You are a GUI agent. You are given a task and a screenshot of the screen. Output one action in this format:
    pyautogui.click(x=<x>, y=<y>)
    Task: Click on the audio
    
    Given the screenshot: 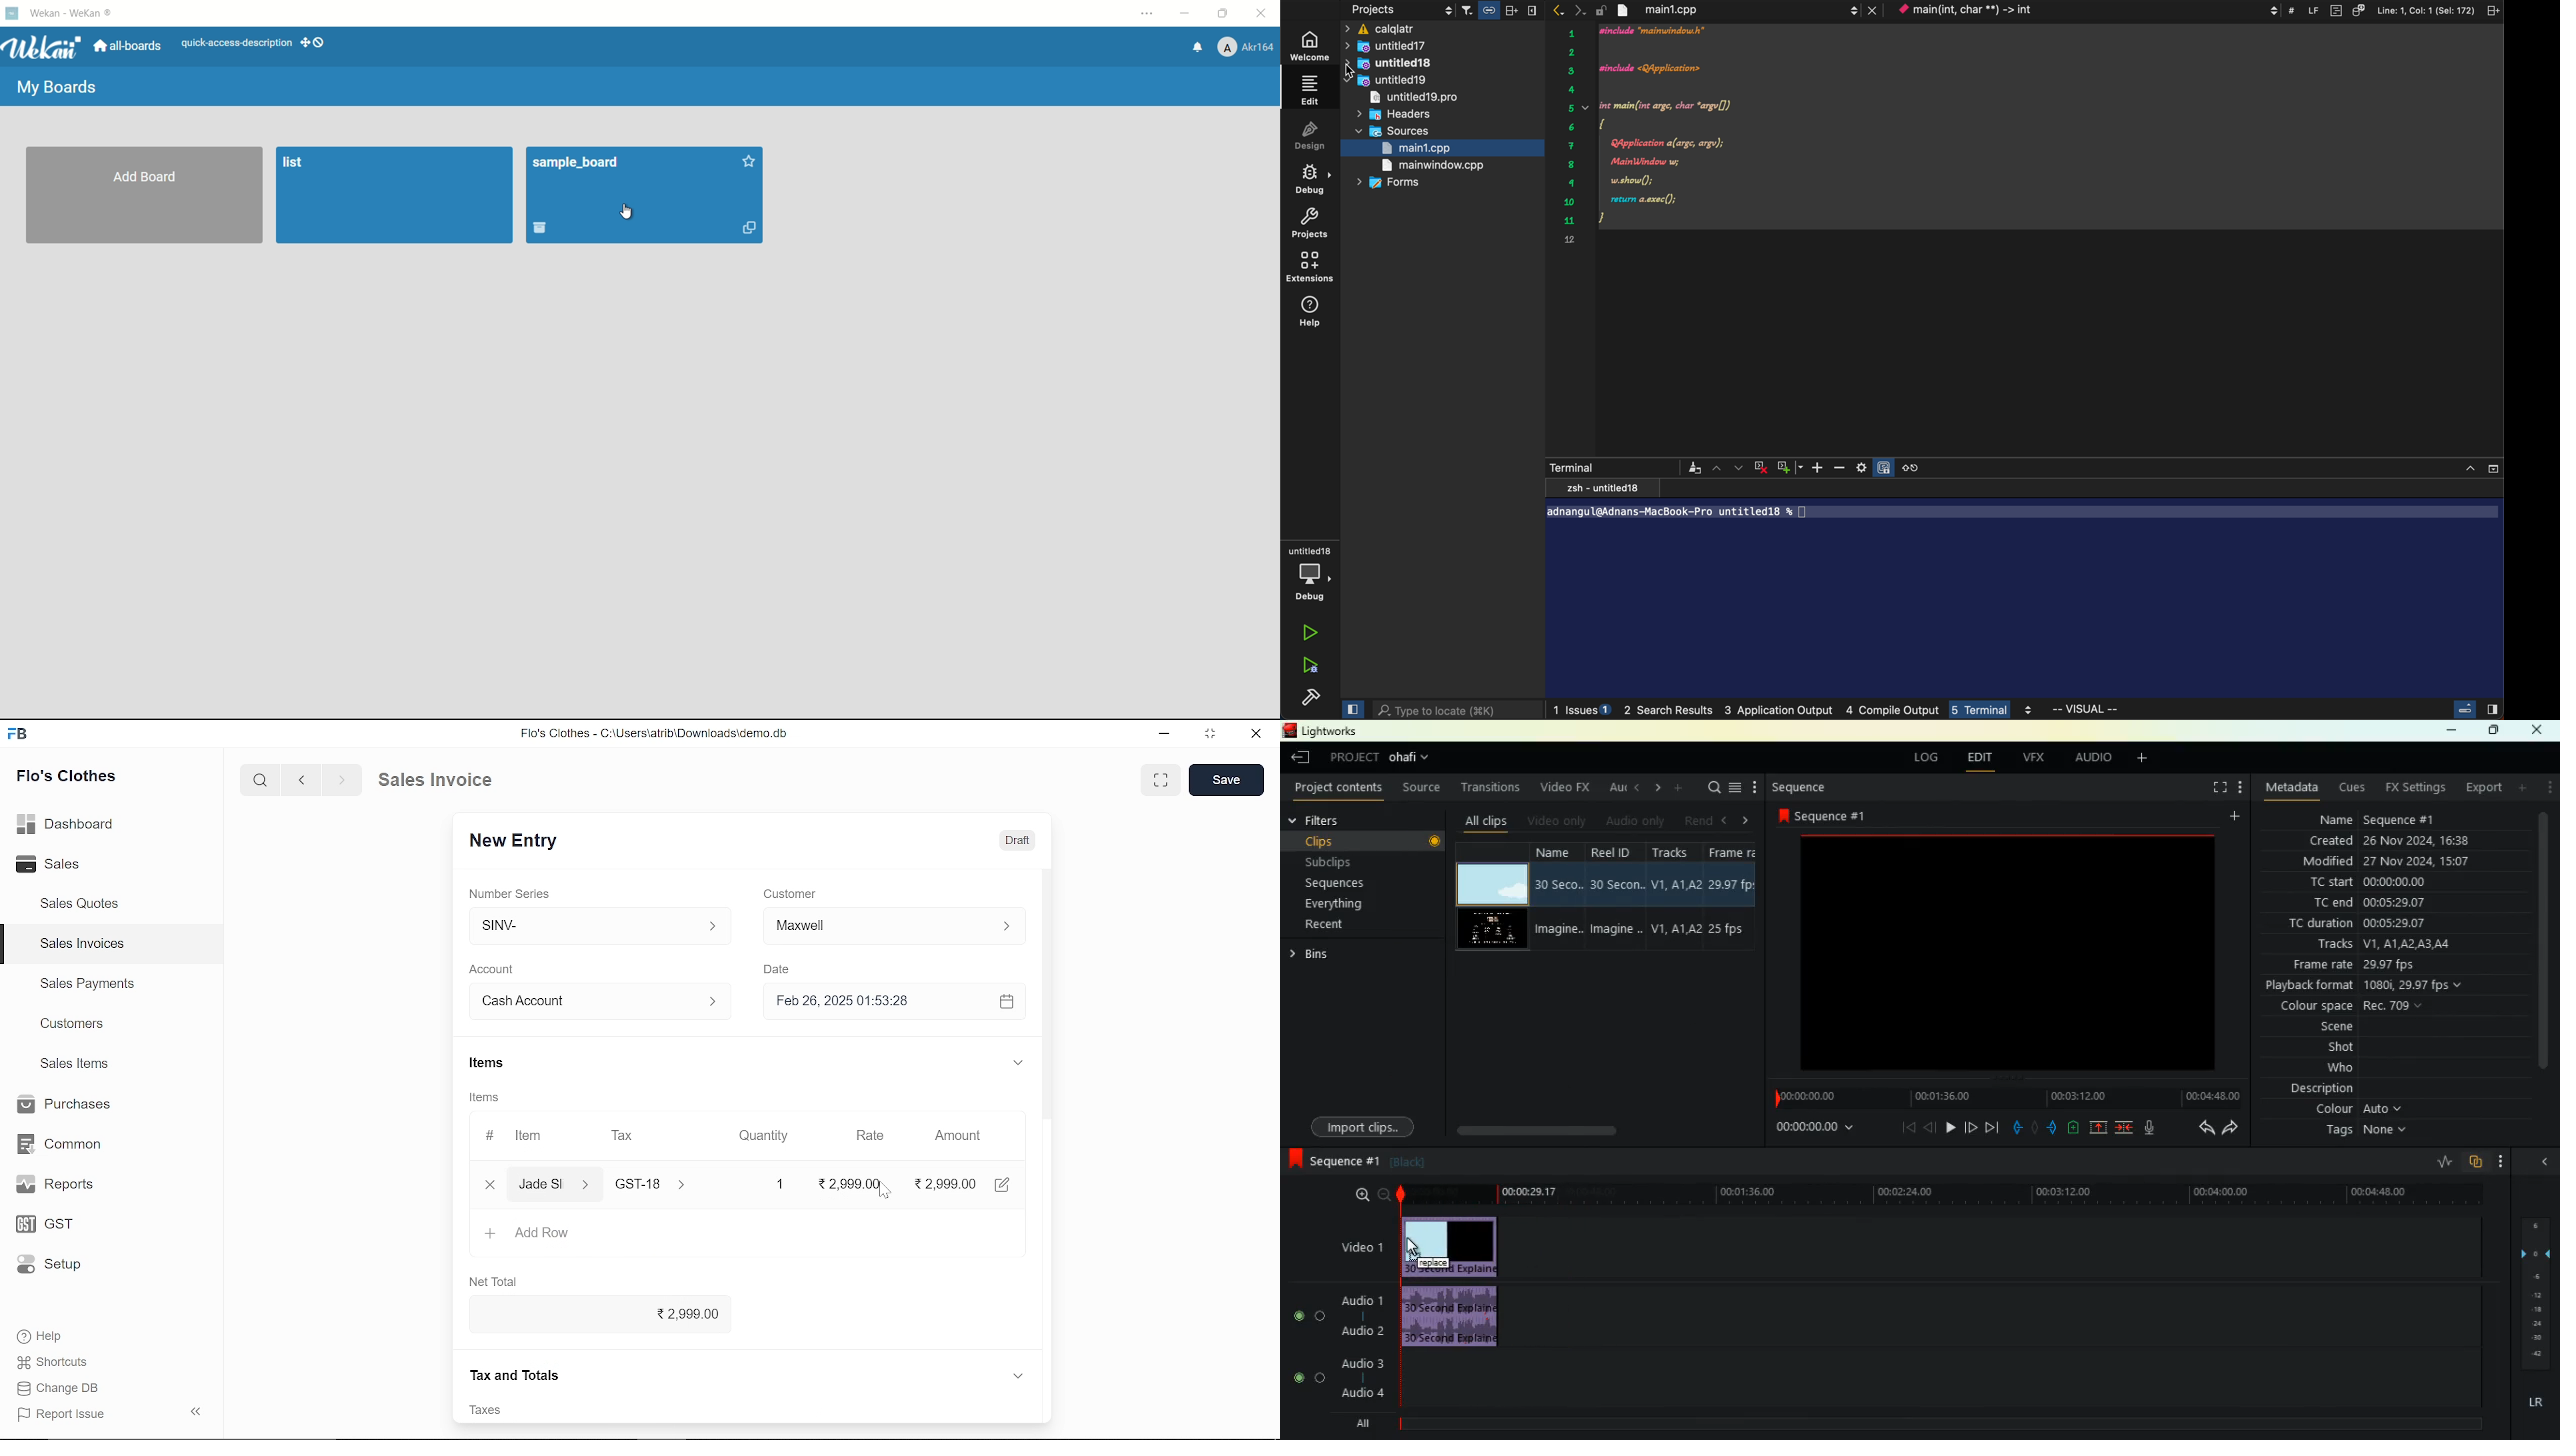 What is the action you would take?
    pyautogui.click(x=1455, y=1320)
    